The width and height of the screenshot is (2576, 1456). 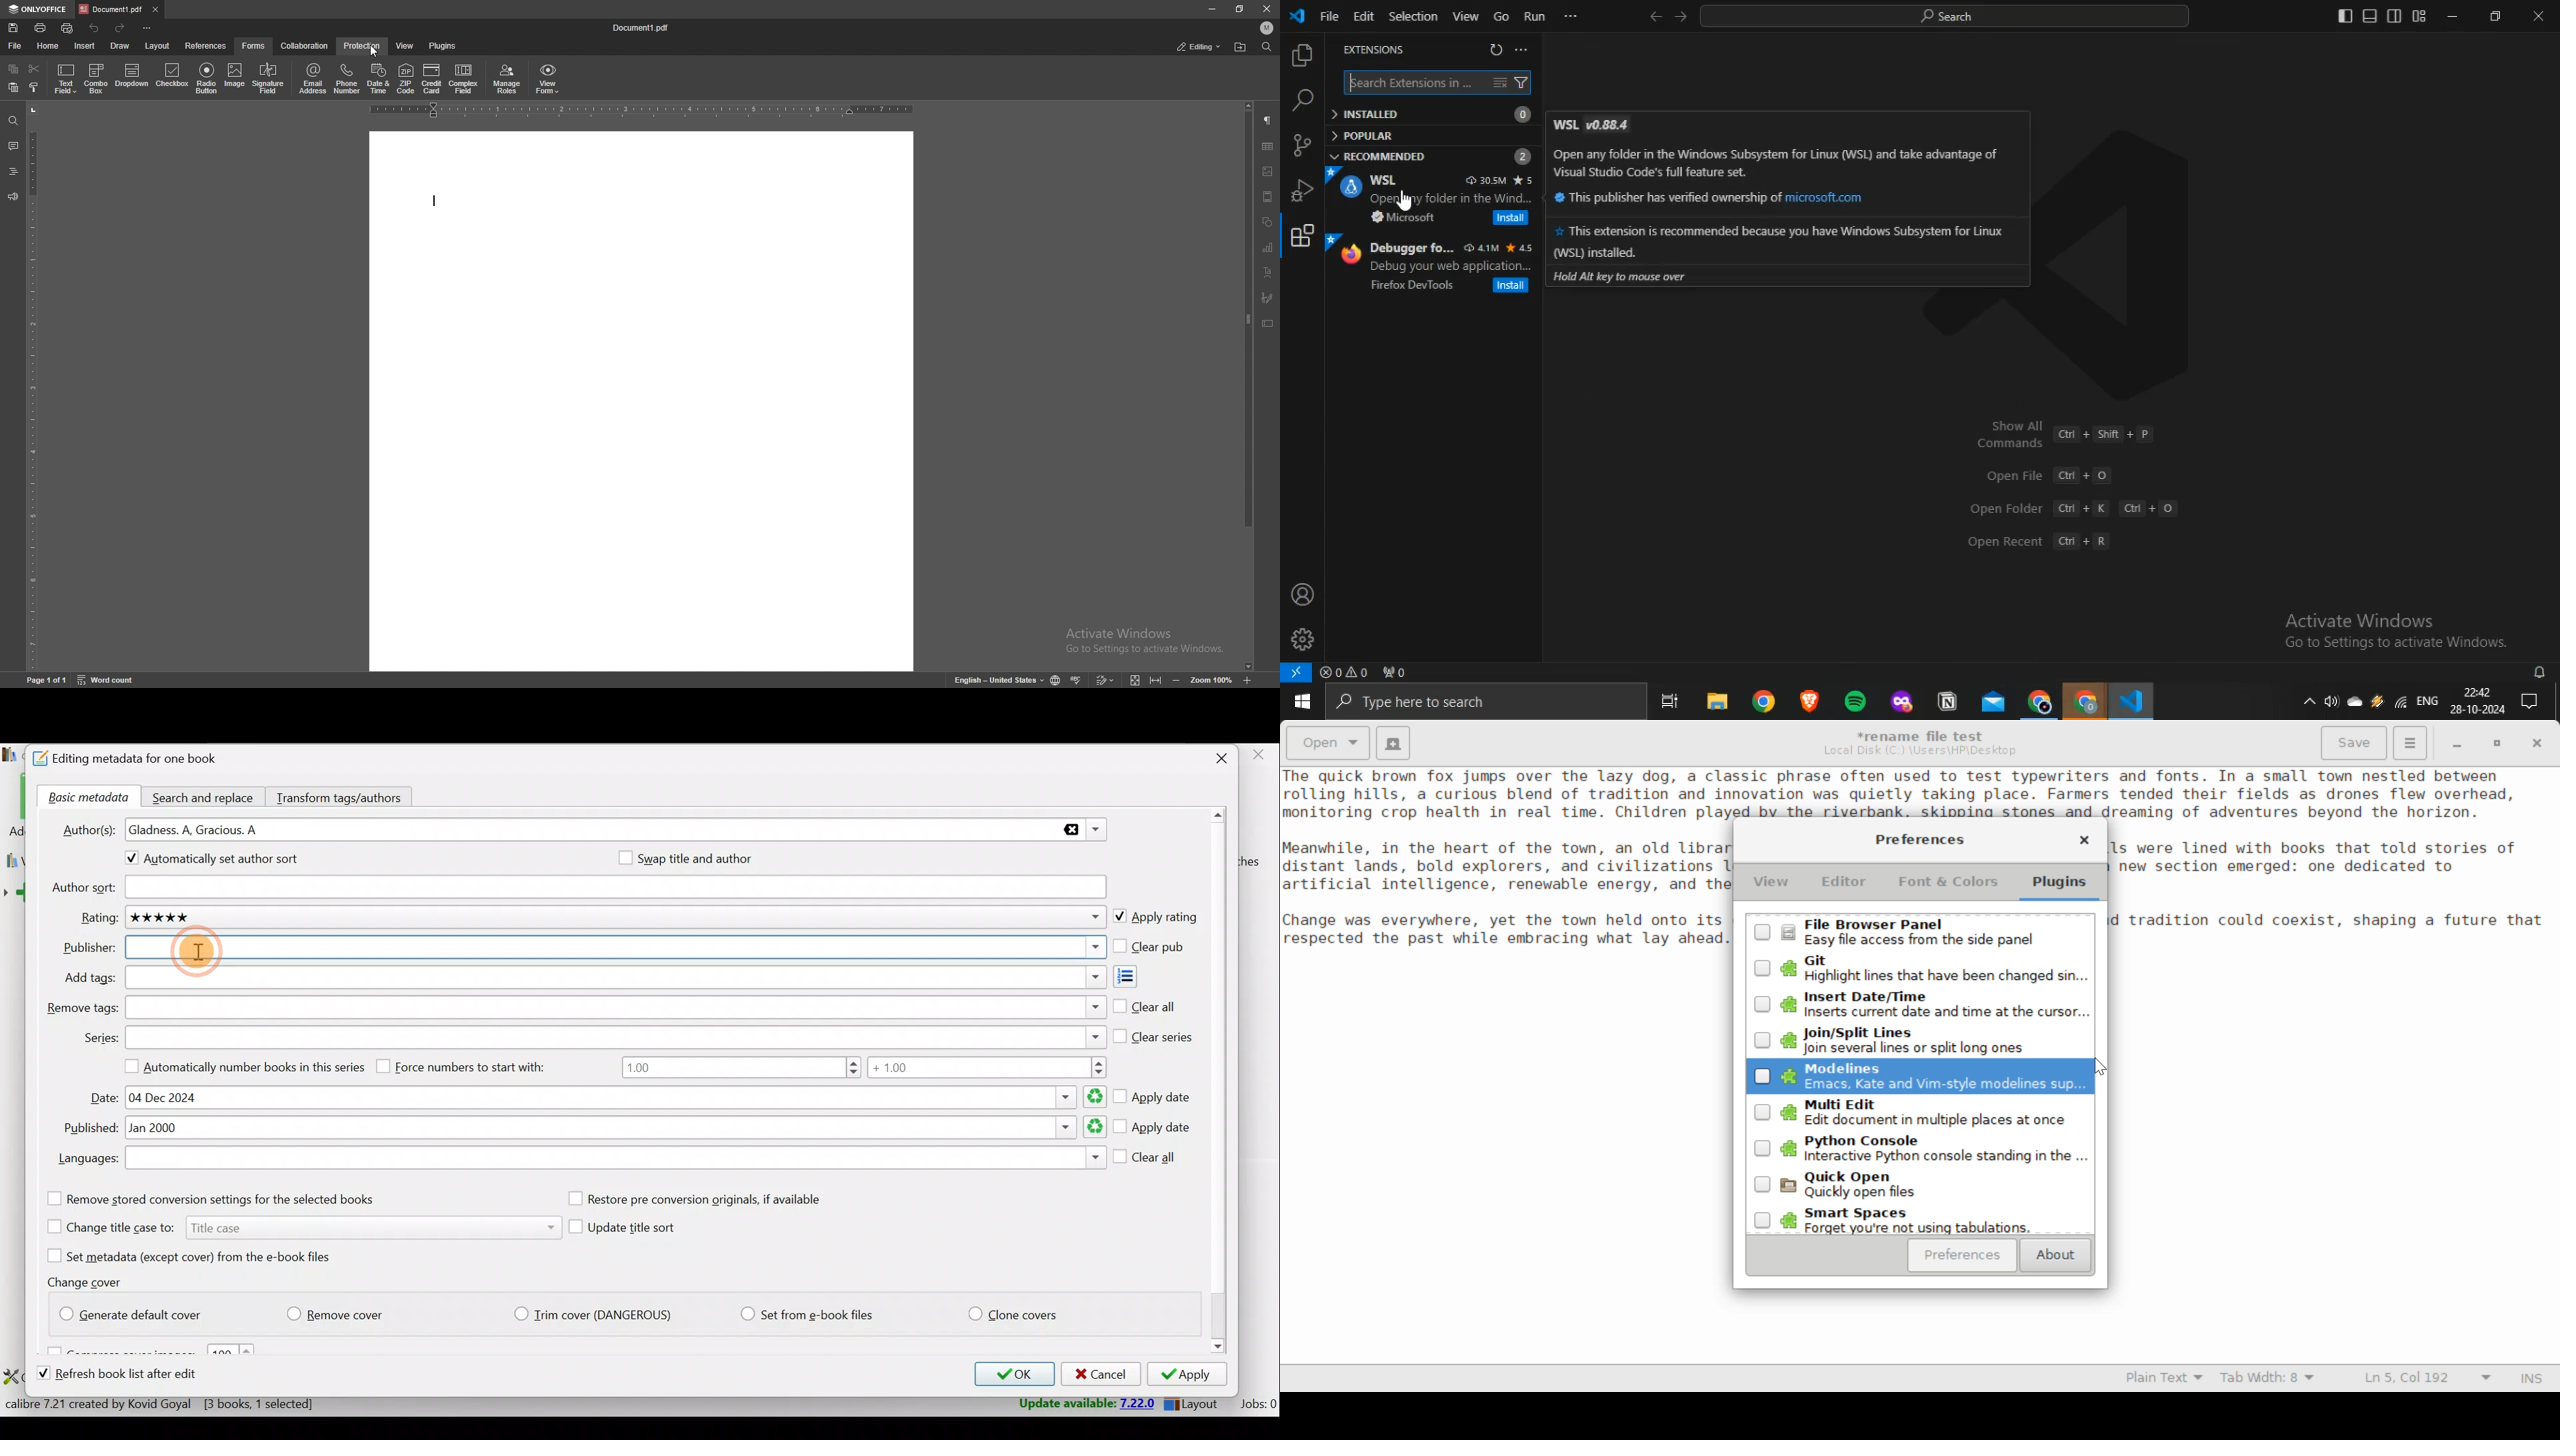 What do you see at coordinates (464, 79) in the screenshot?
I see `complex field` at bounding box center [464, 79].